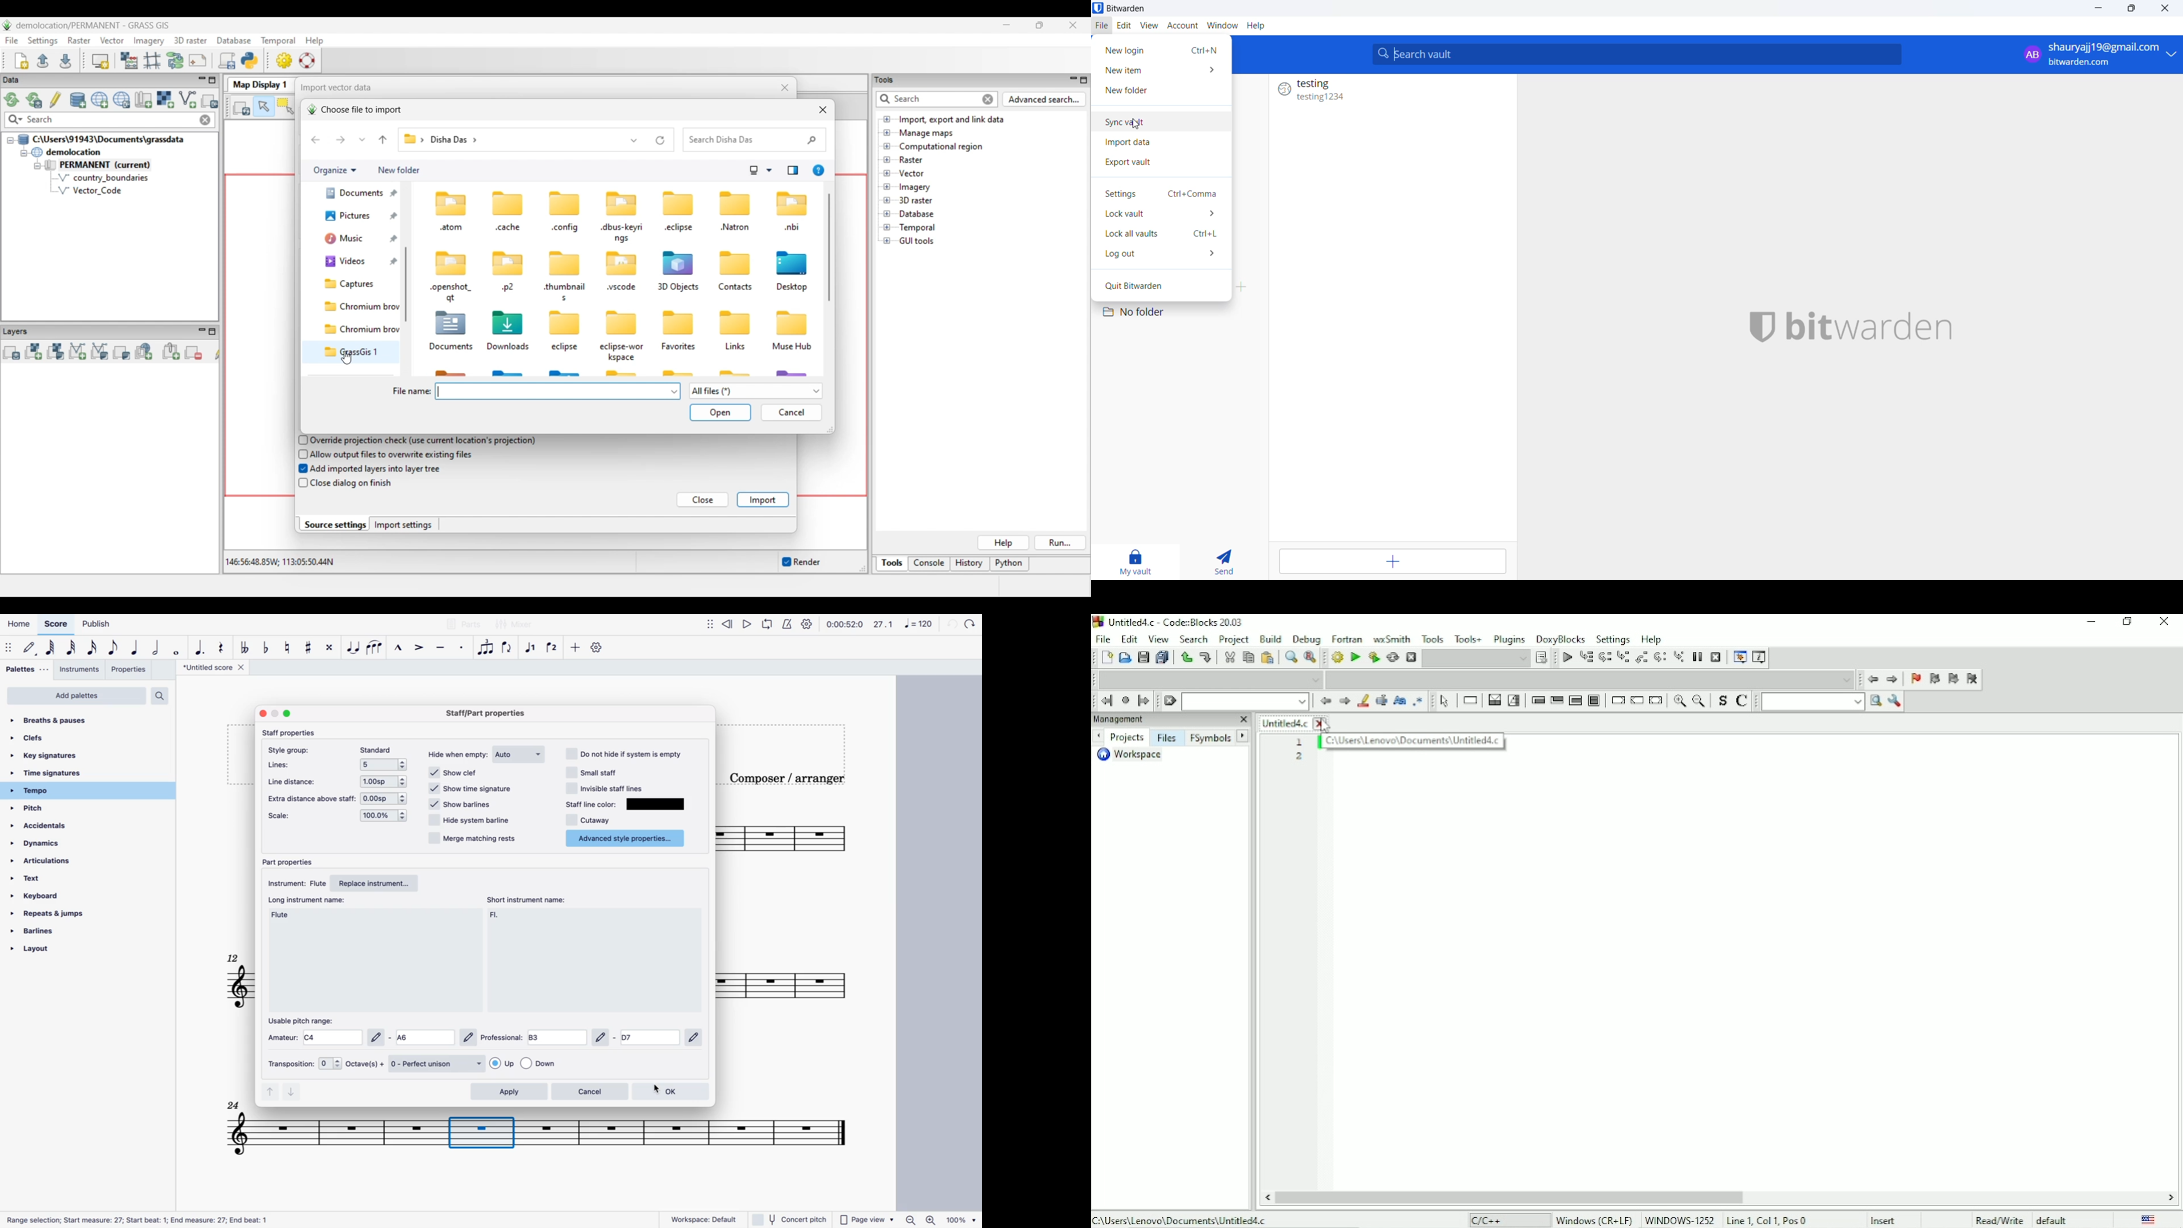  Describe the element at coordinates (1717, 657) in the screenshot. I see `Stop debugger` at that location.